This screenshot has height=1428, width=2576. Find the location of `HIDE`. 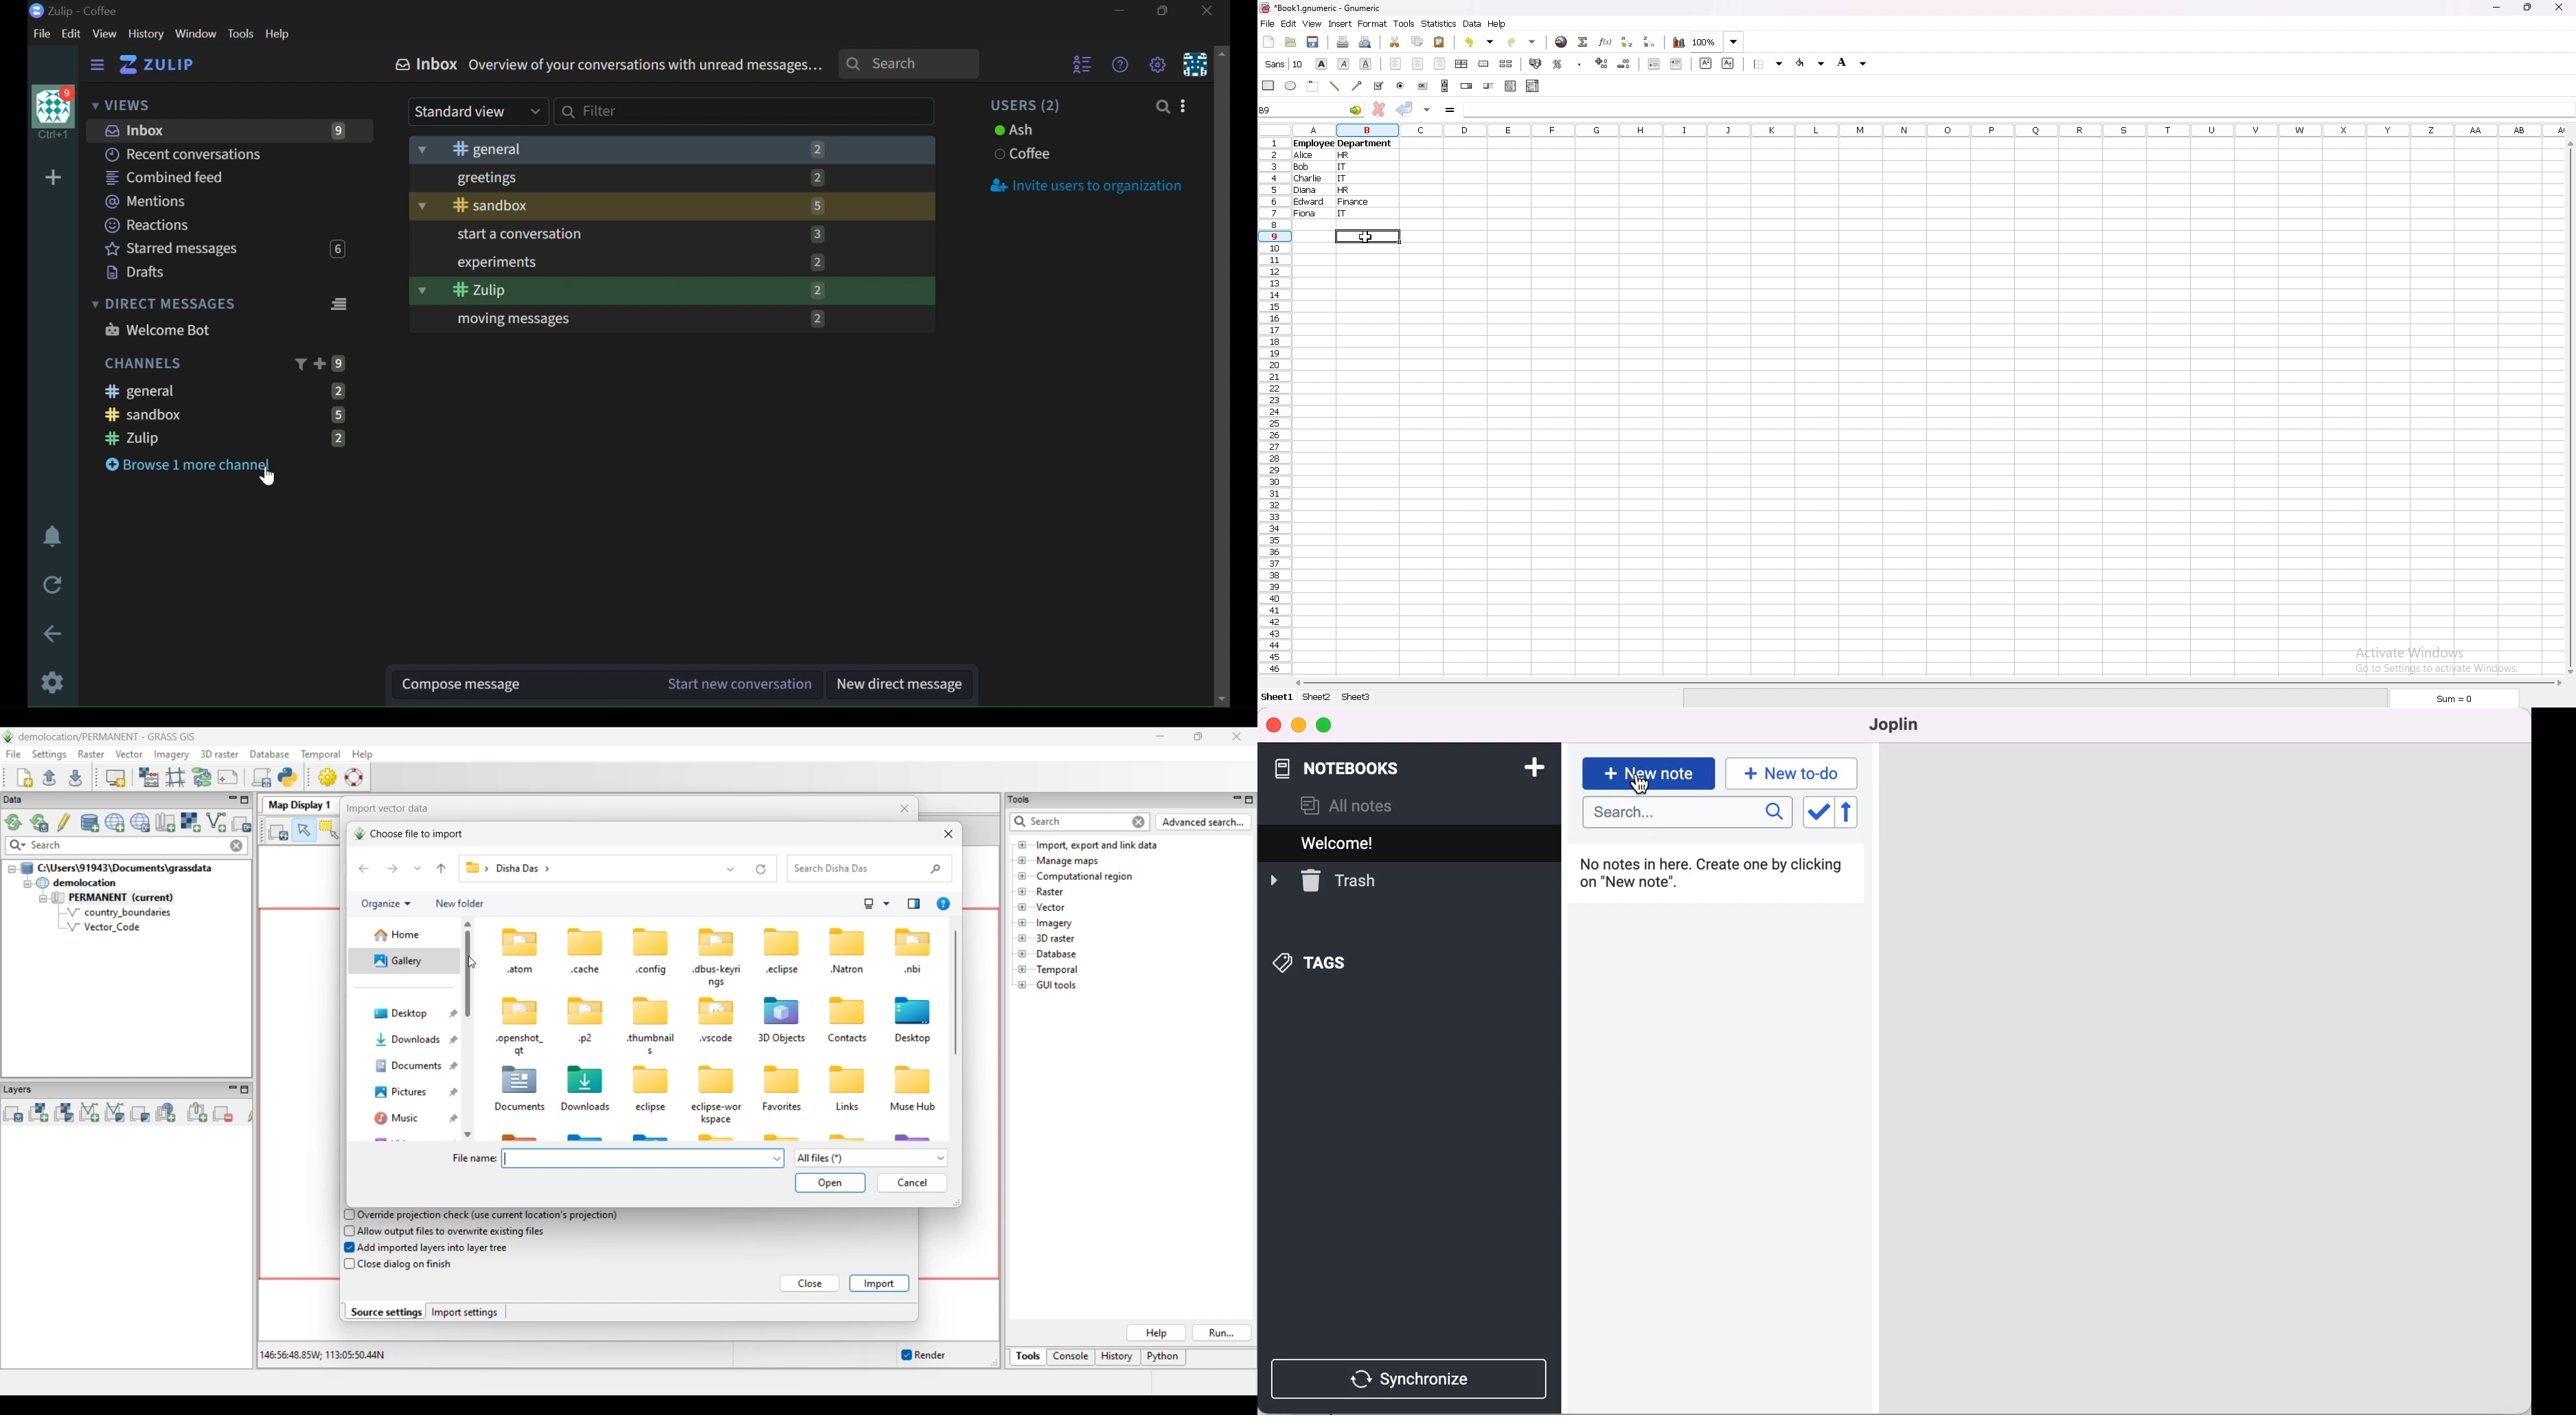

HIDE is located at coordinates (95, 66).